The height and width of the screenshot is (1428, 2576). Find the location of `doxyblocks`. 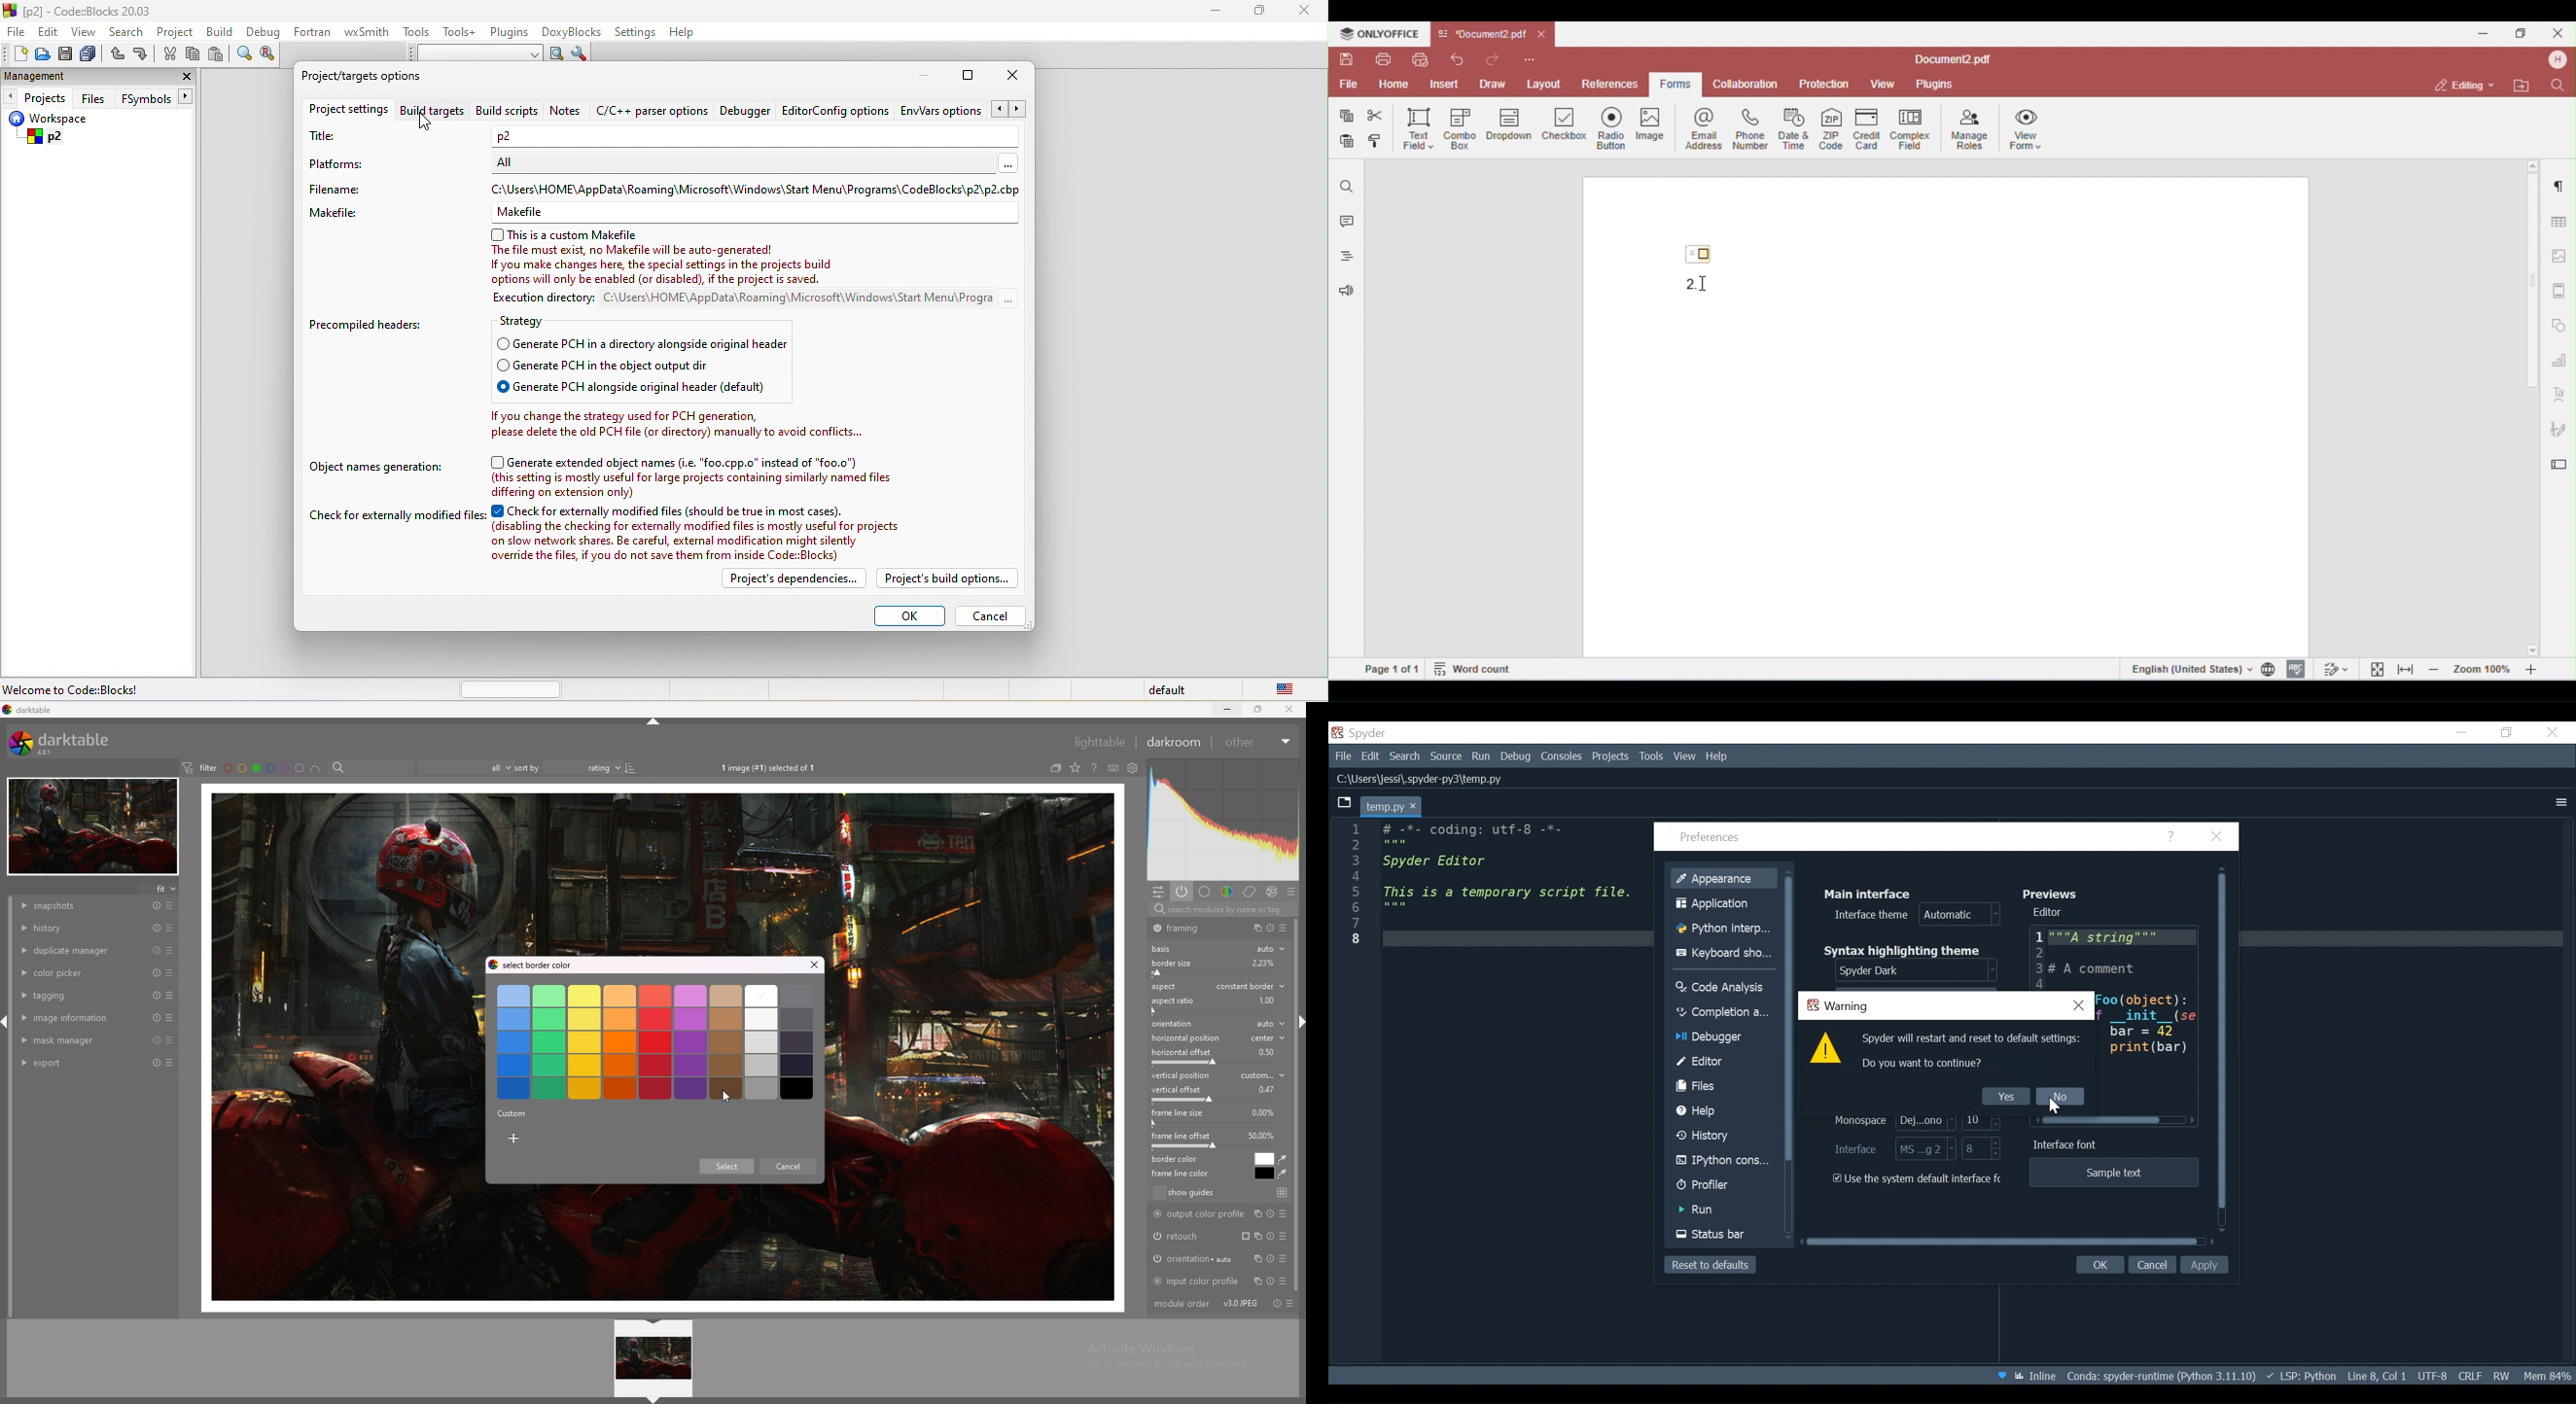

doxyblocks is located at coordinates (575, 31).